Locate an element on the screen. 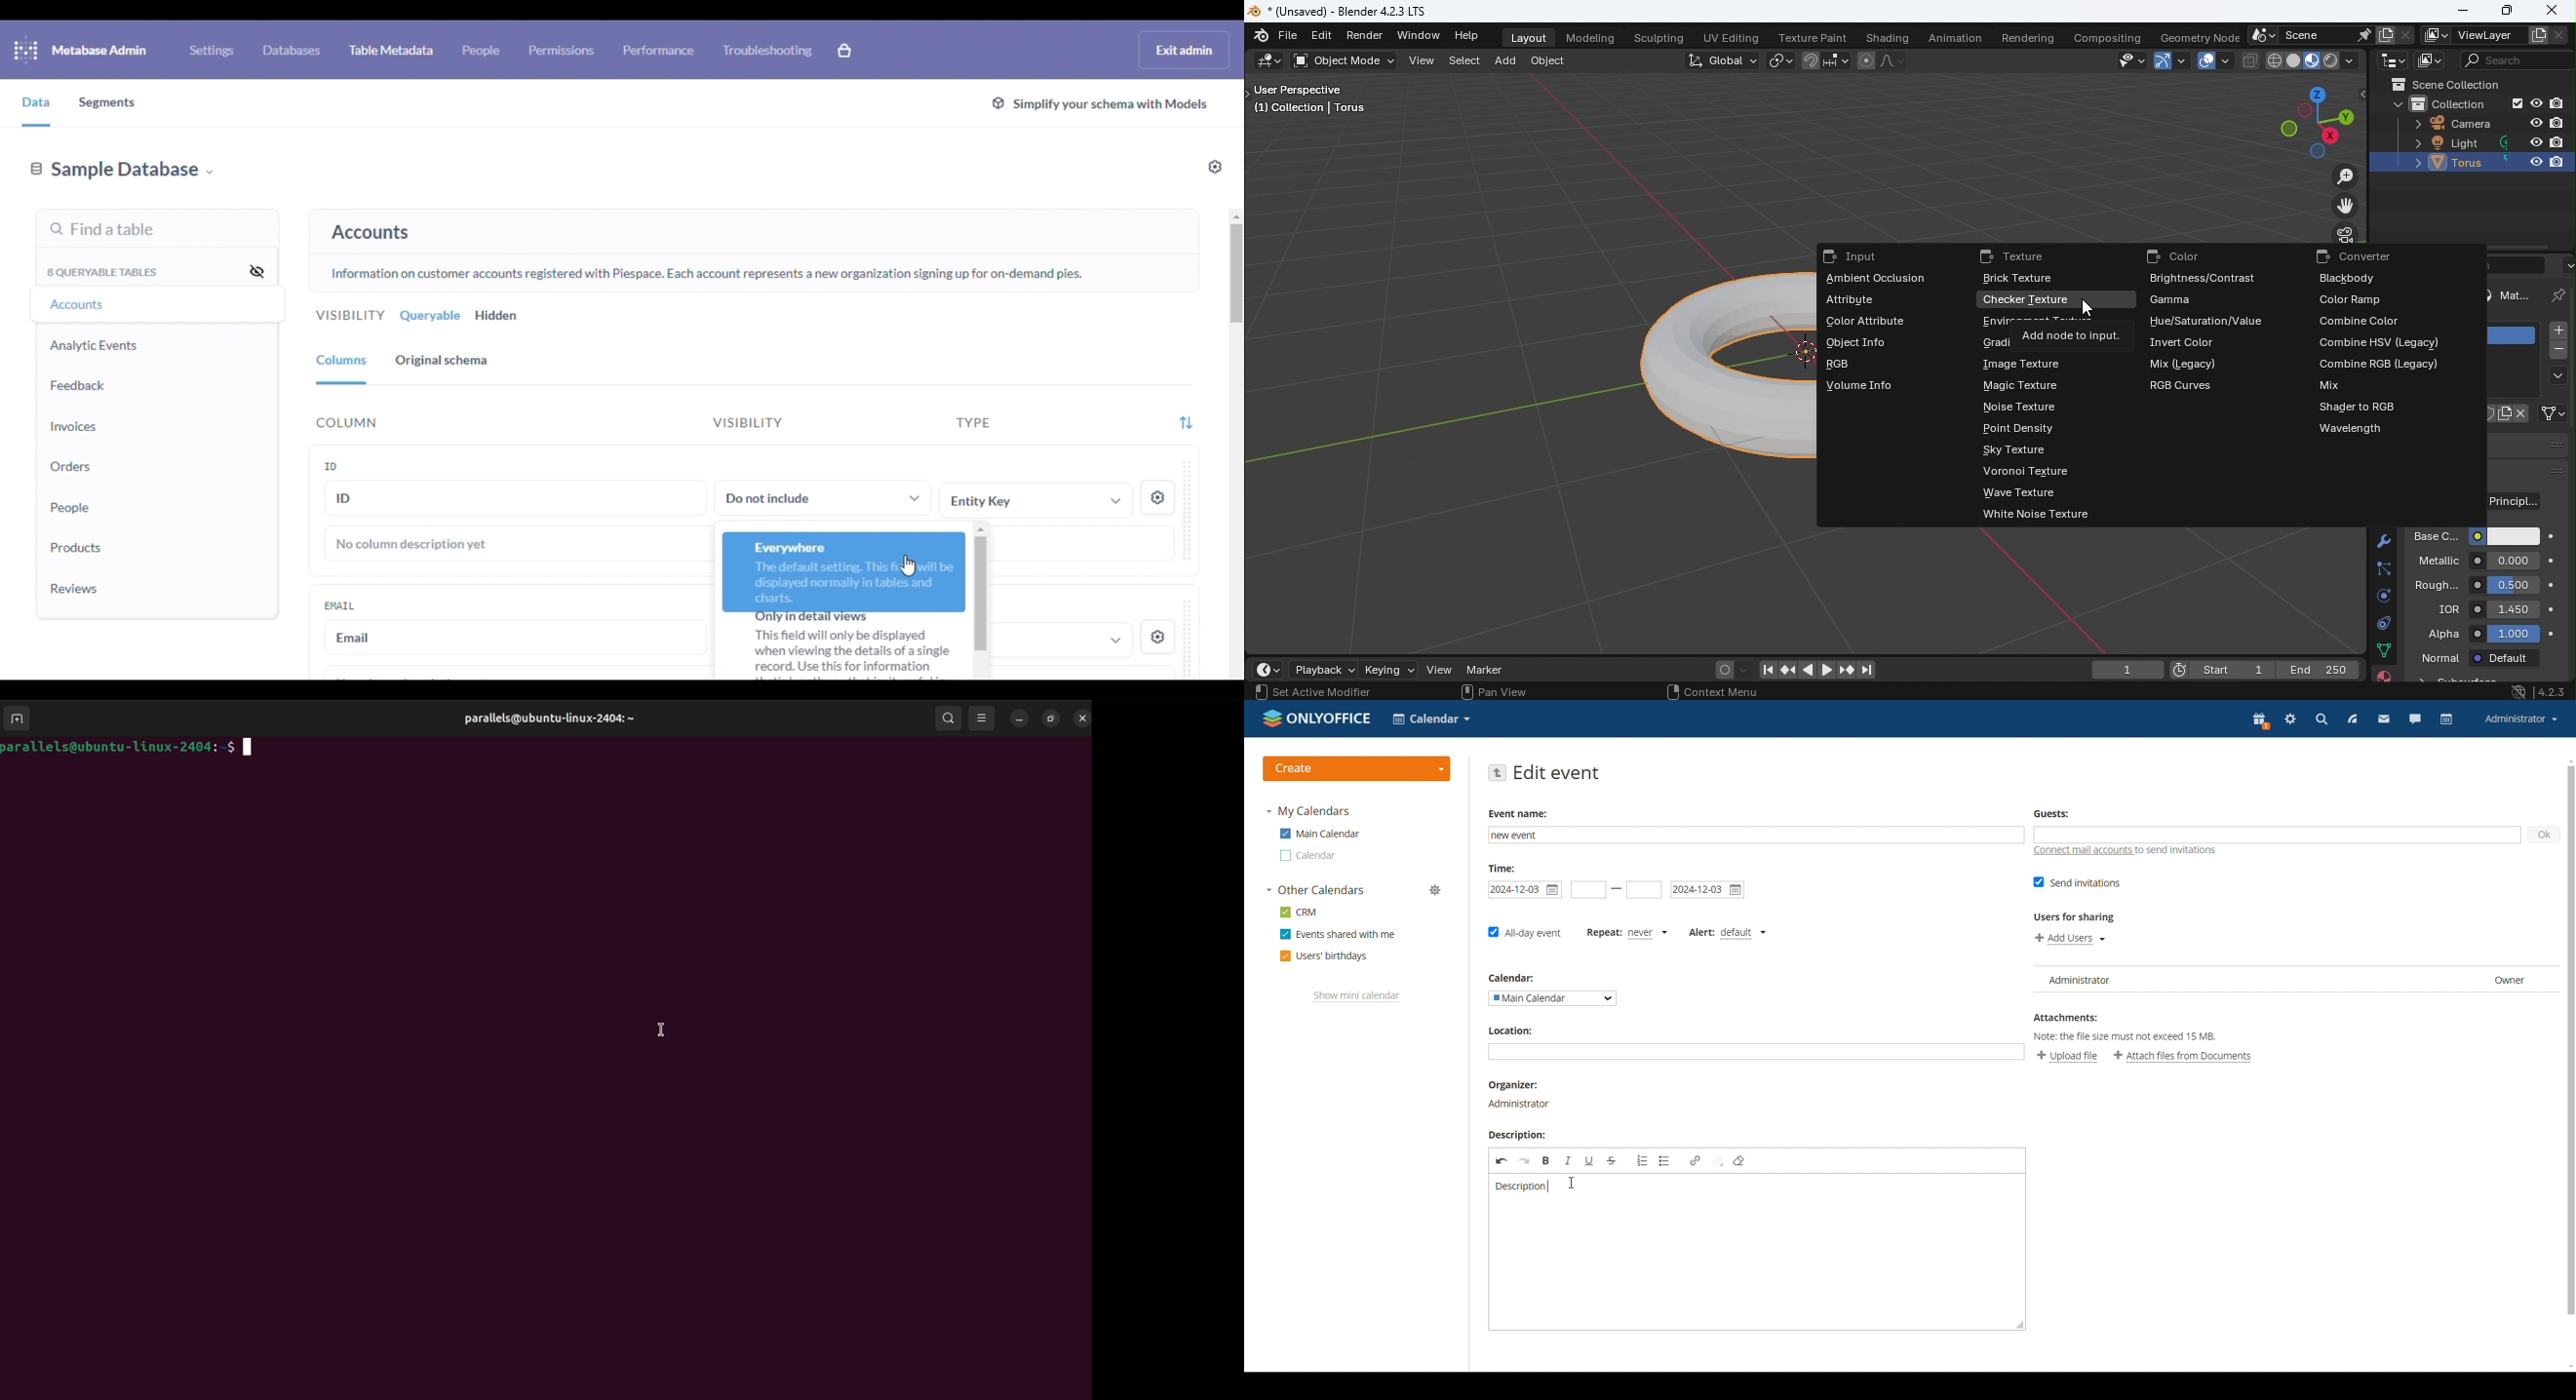 This screenshot has height=1400, width=2576. no column description yet is located at coordinates (413, 544).